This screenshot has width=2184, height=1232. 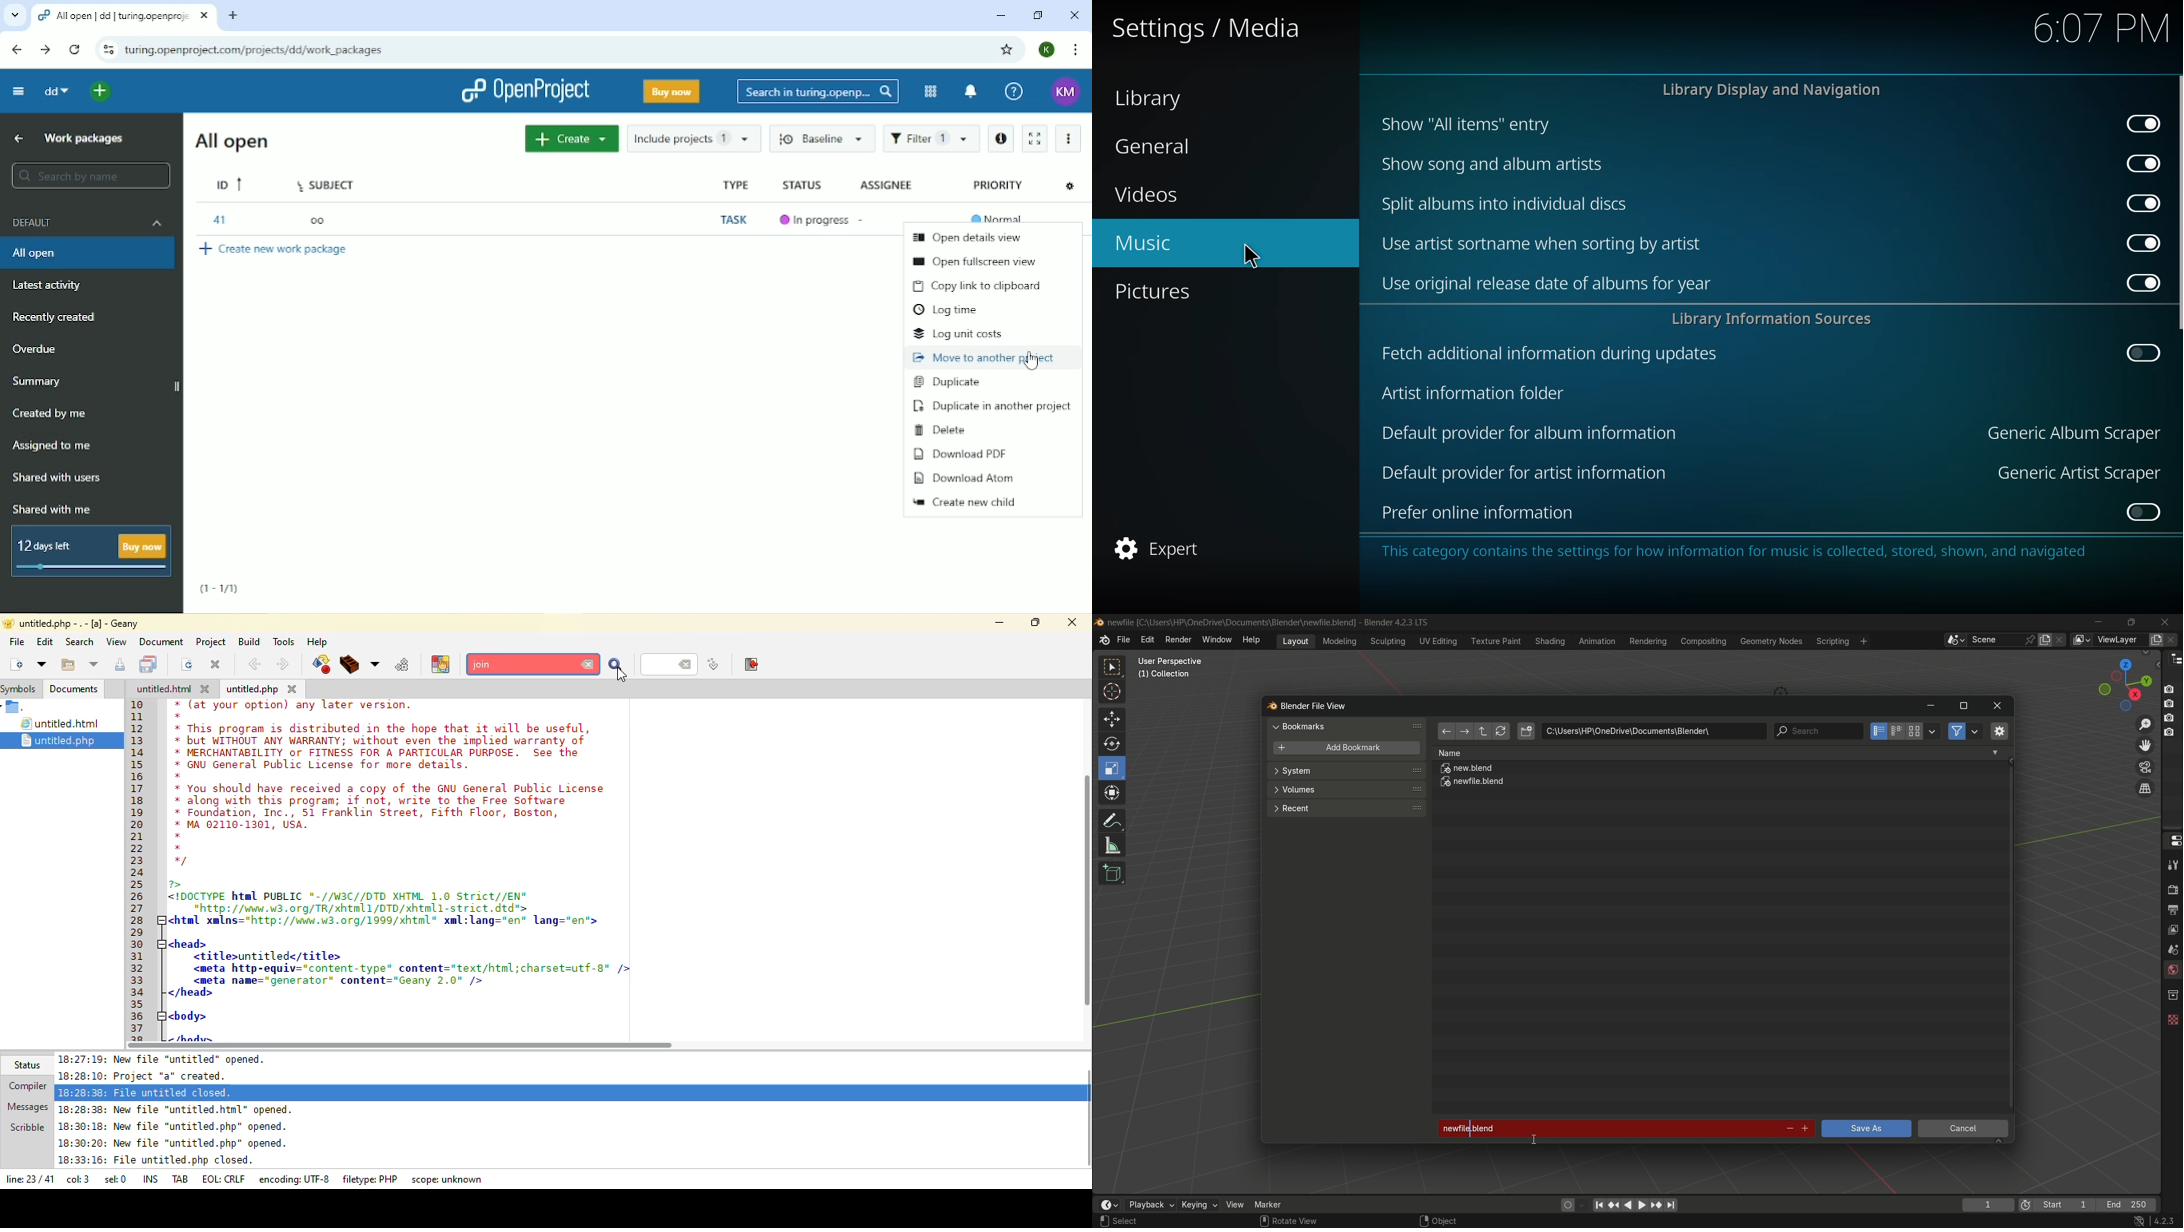 What do you see at coordinates (1956, 640) in the screenshot?
I see `browse scenes` at bounding box center [1956, 640].